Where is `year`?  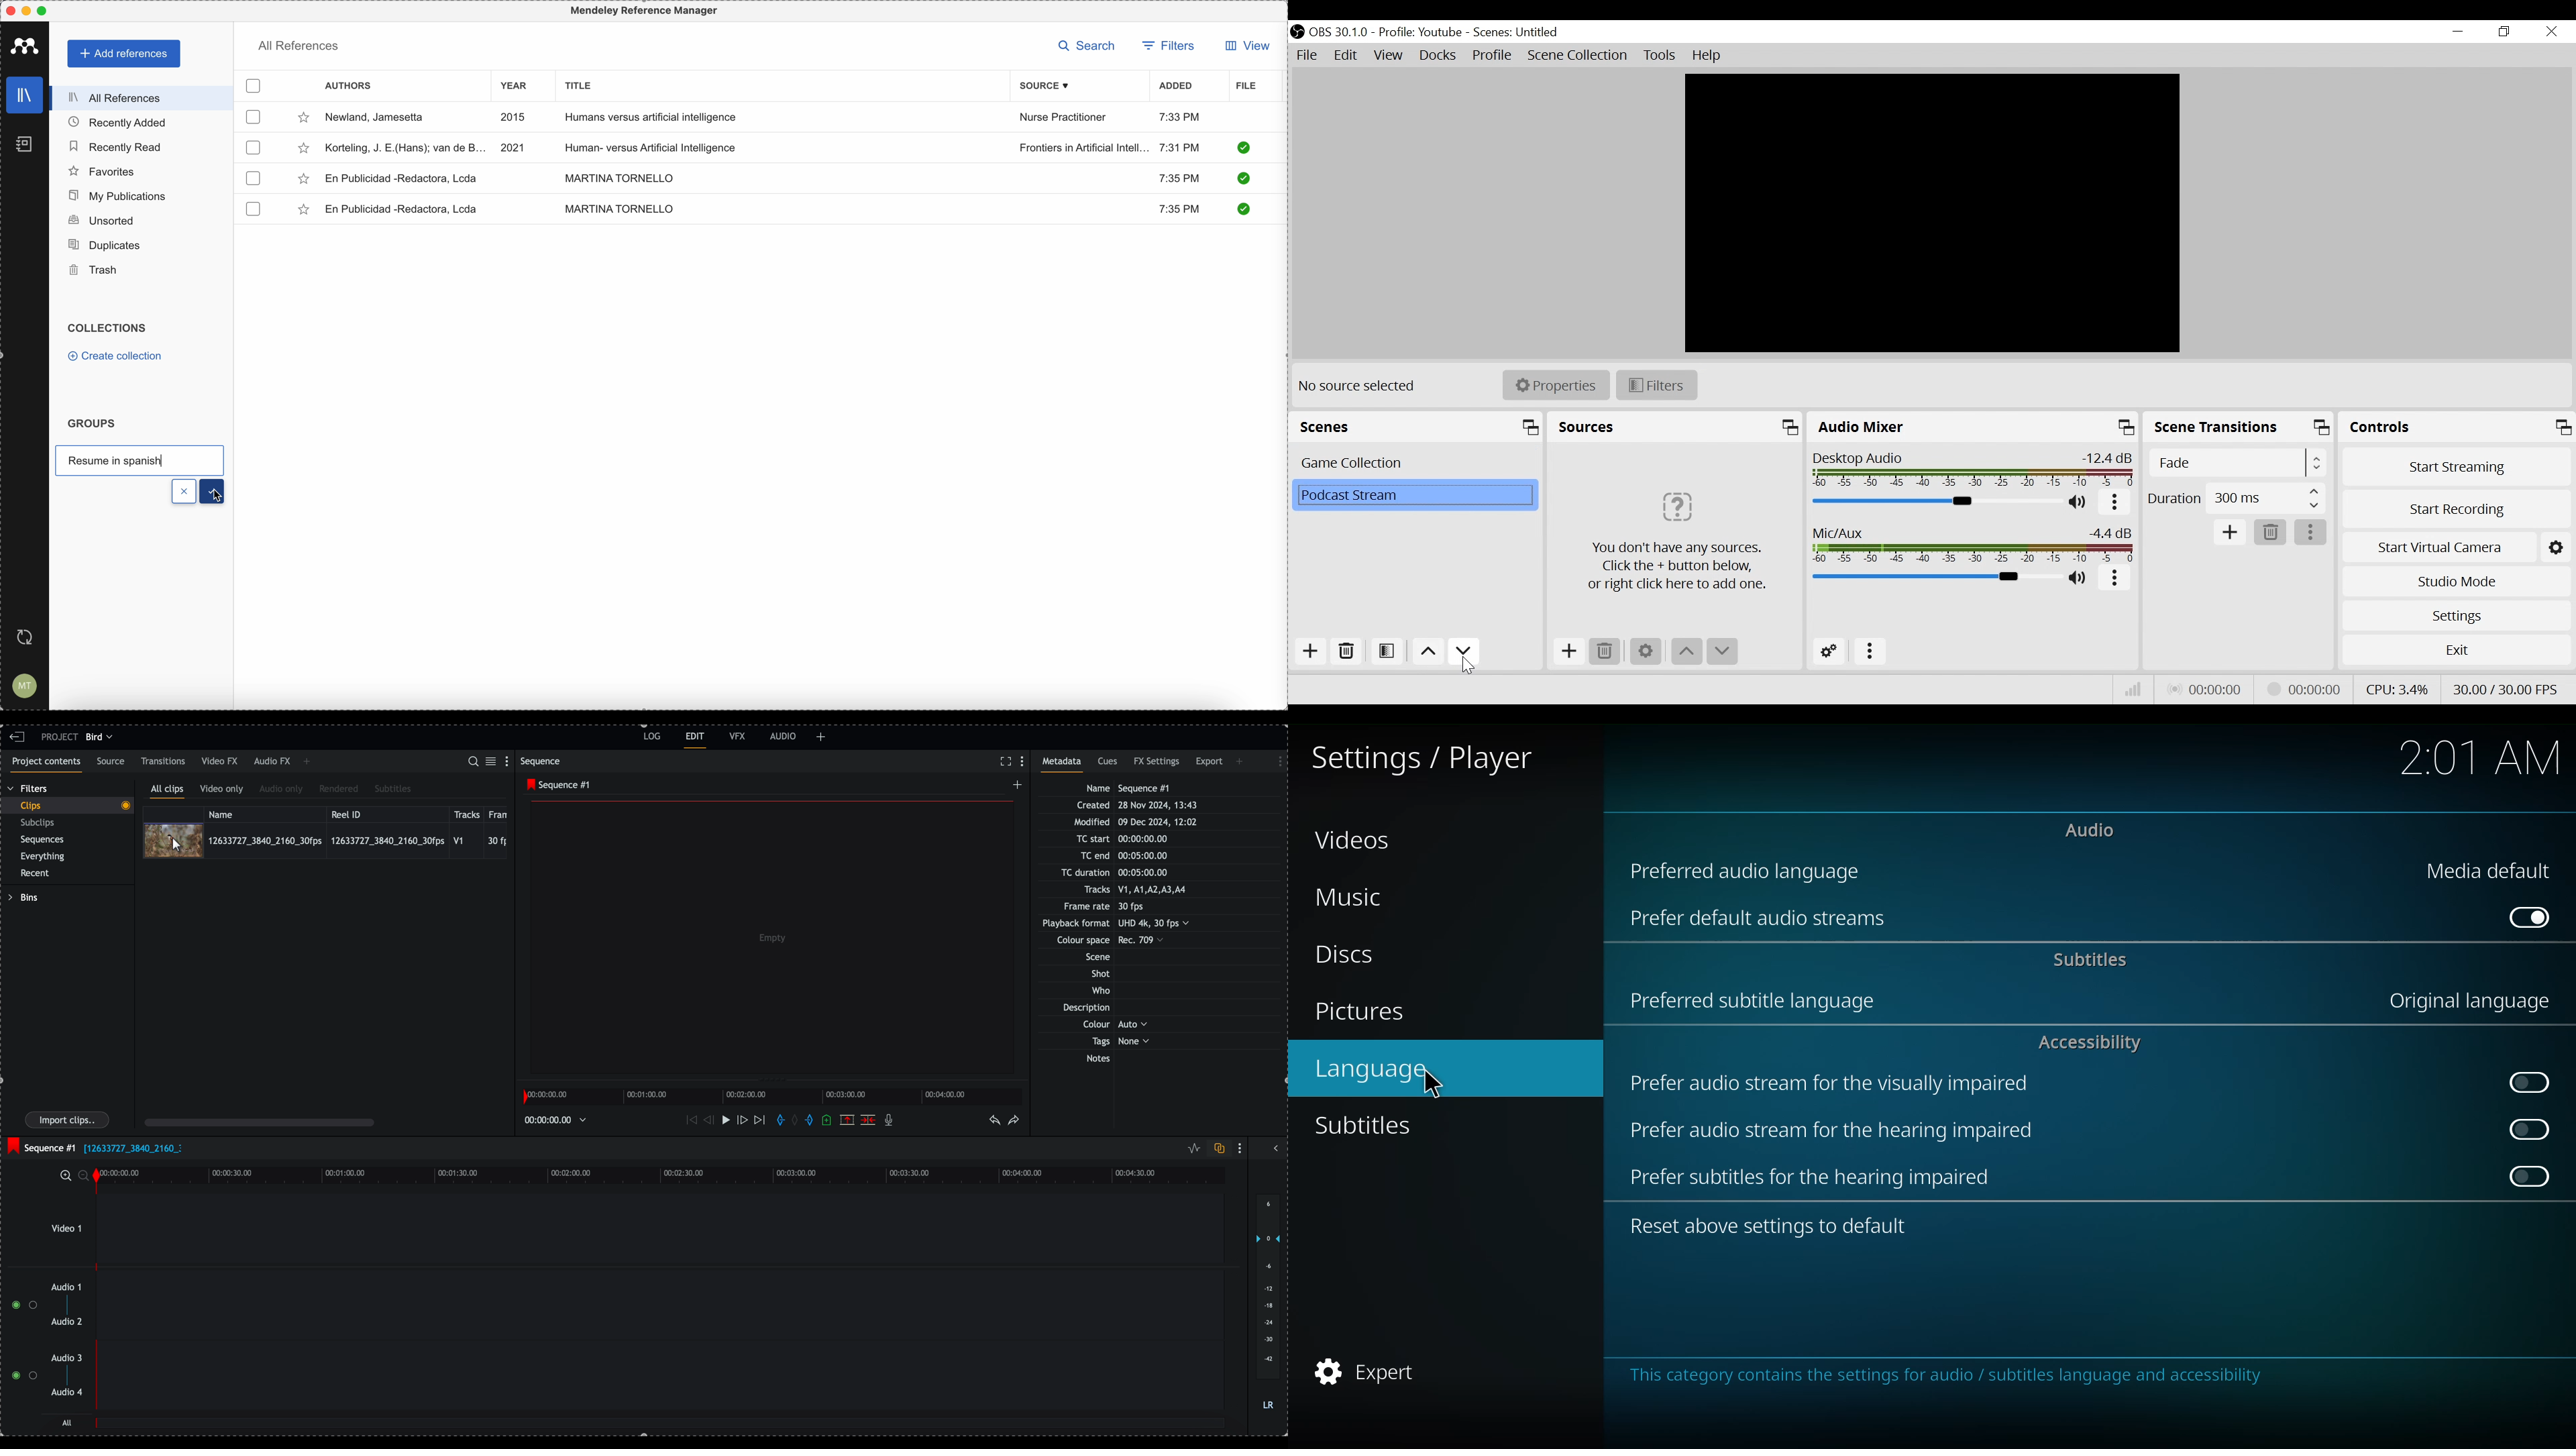
year is located at coordinates (520, 87).